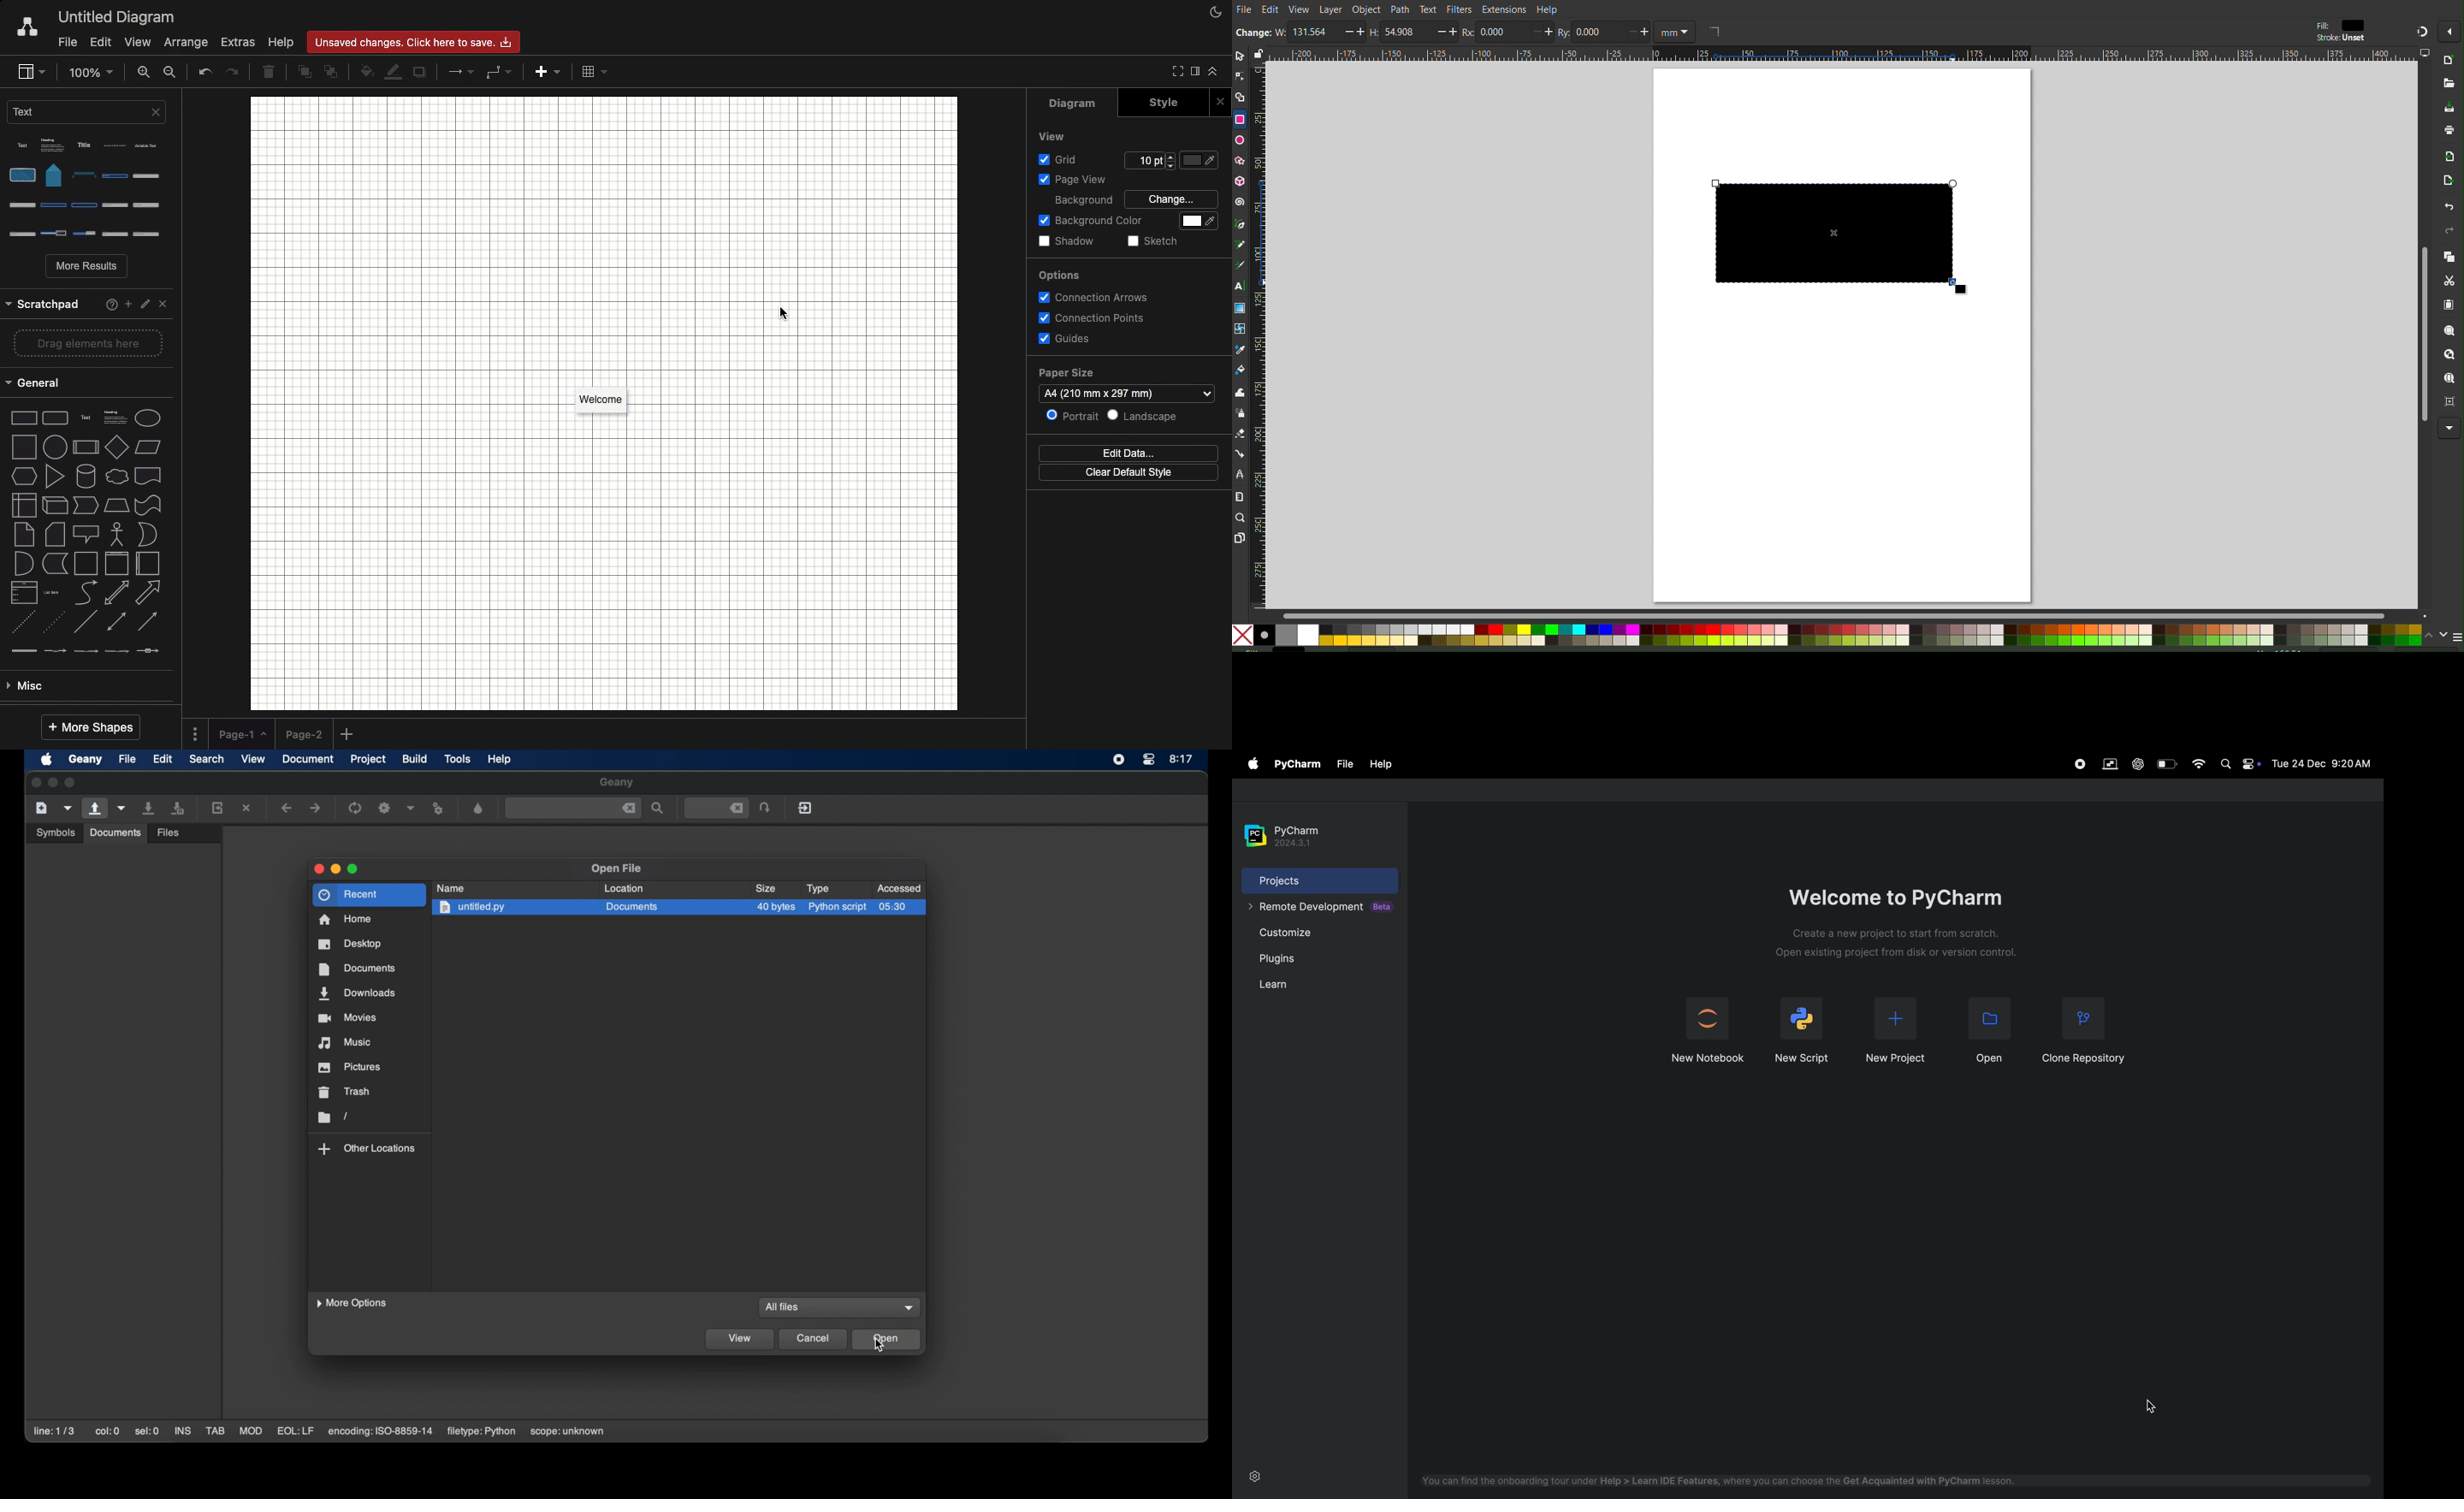  What do you see at coordinates (86, 592) in the screenshot?
I see `Basic` at bounding box center [86, 592].